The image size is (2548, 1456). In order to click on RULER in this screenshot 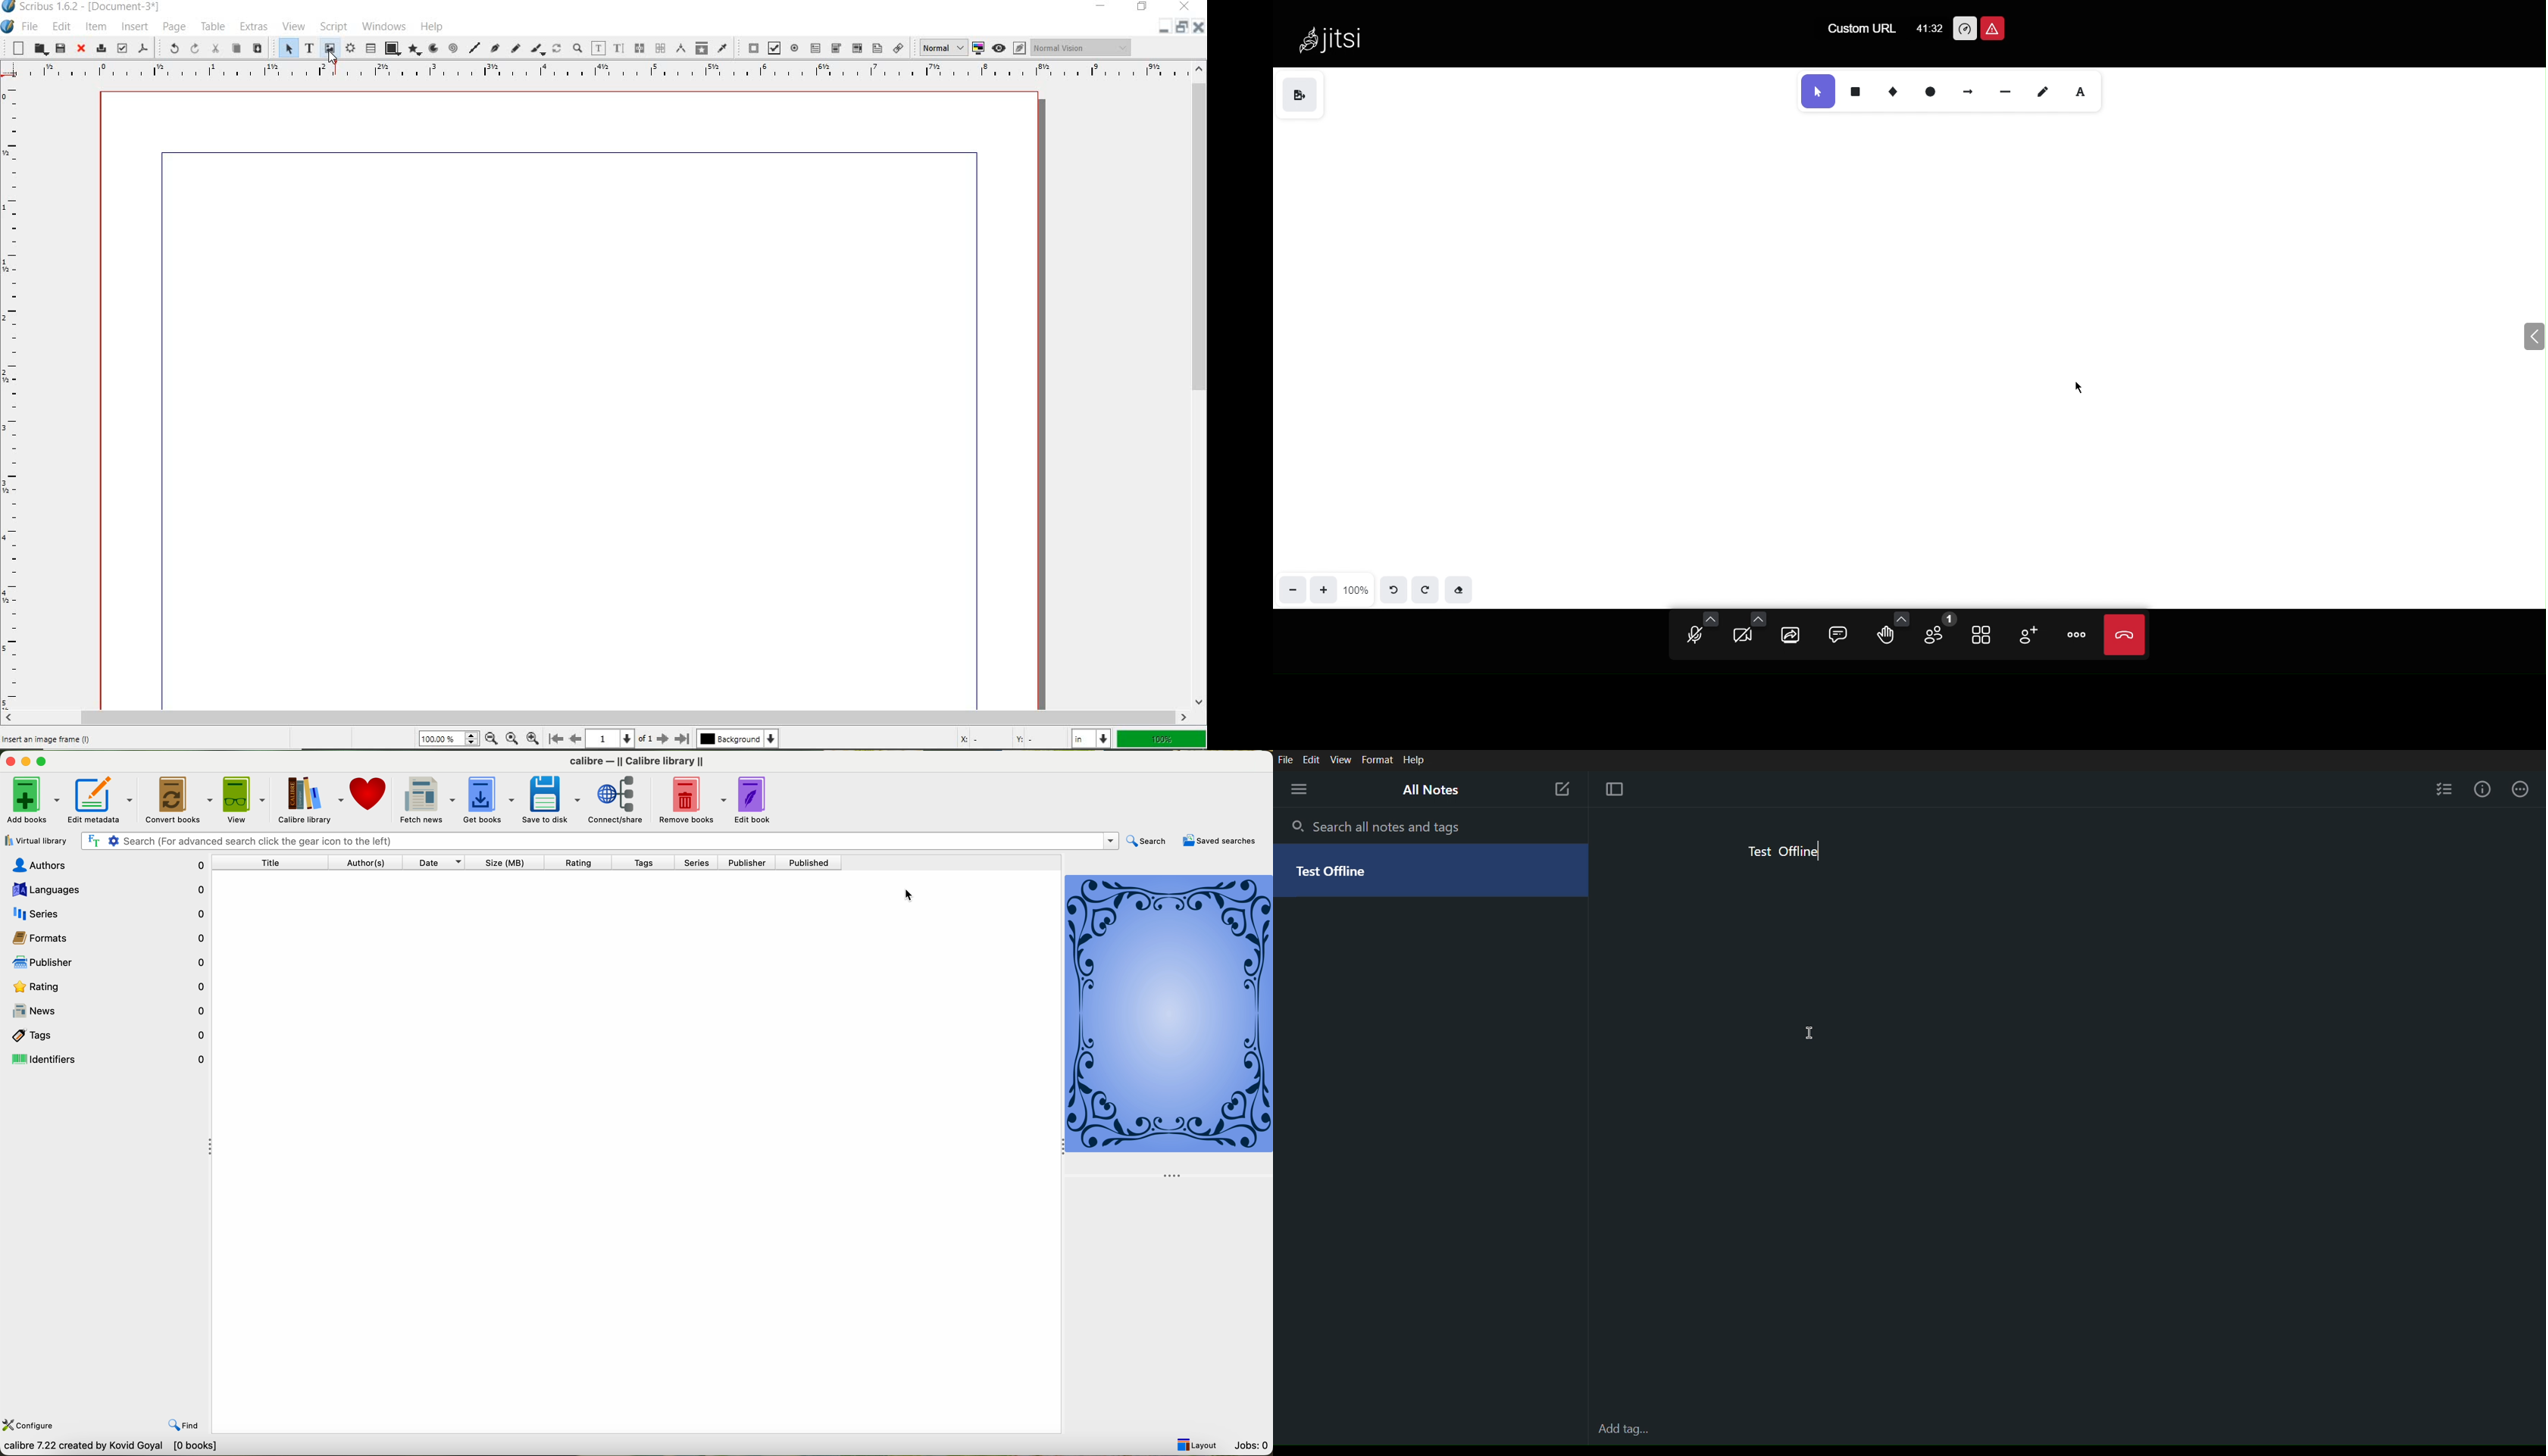, I will do `click(591, 70)`.